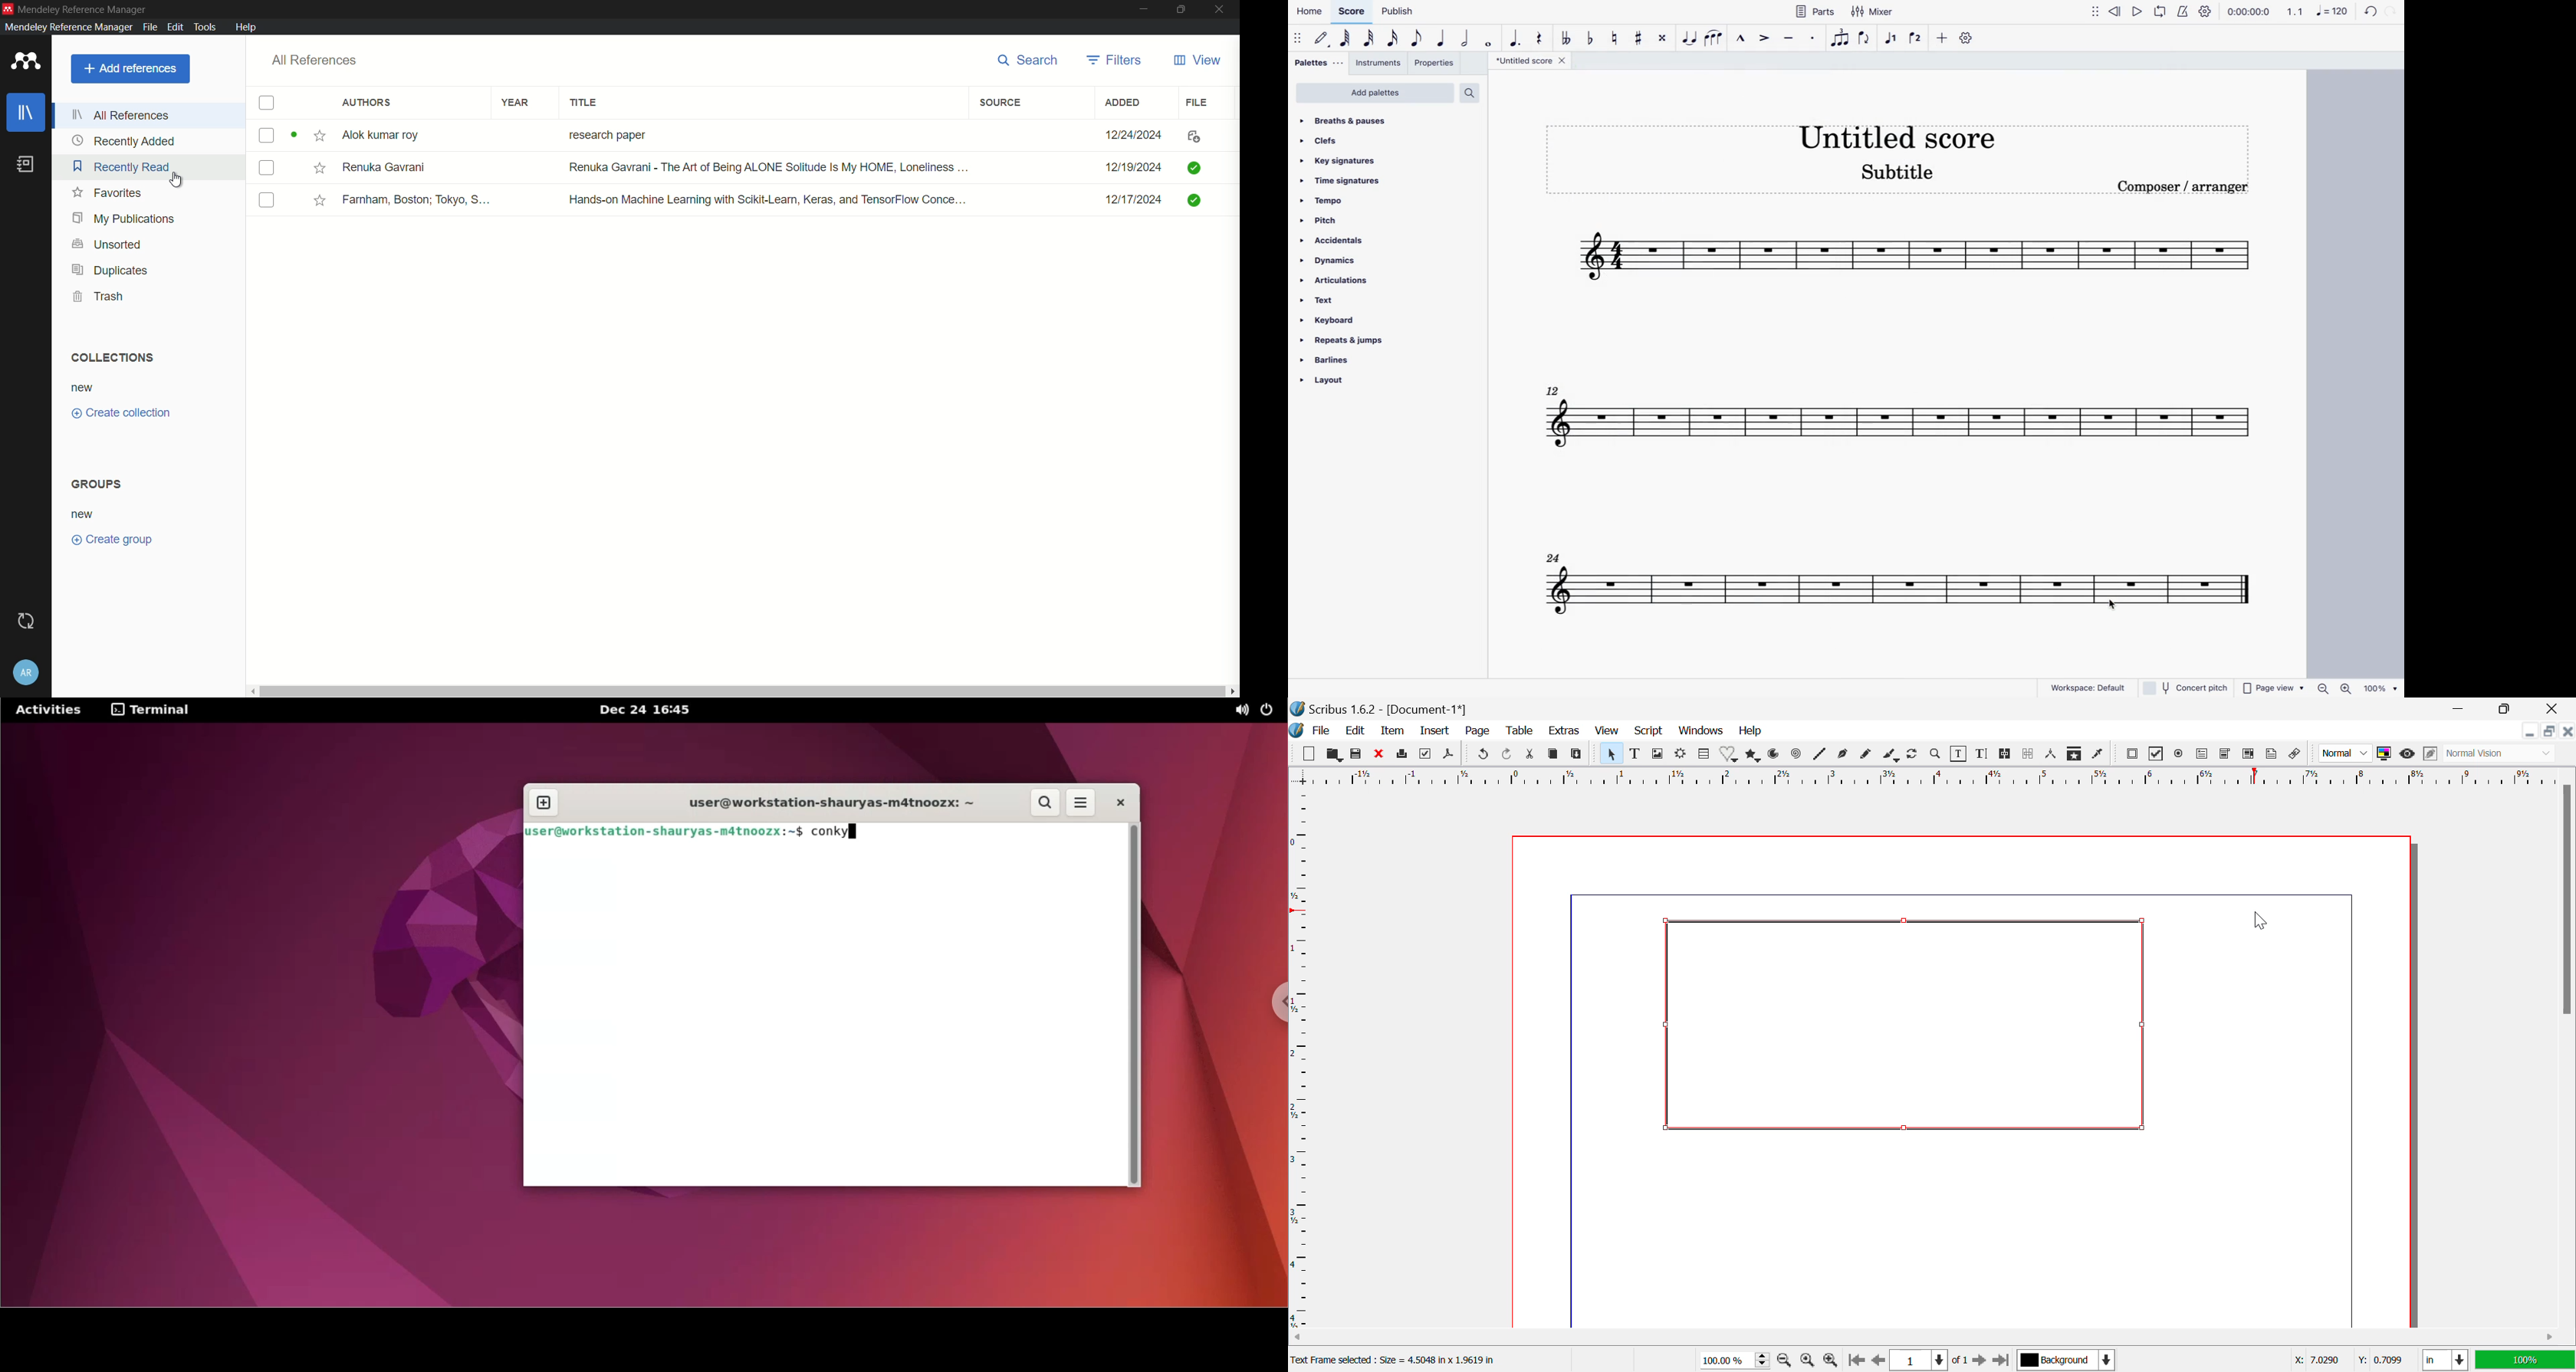 This screenshot has width=2576, height=1372. Describe the element at coordinates (2502, 755) in the screenshot. I see `Normal Vision` at that location.